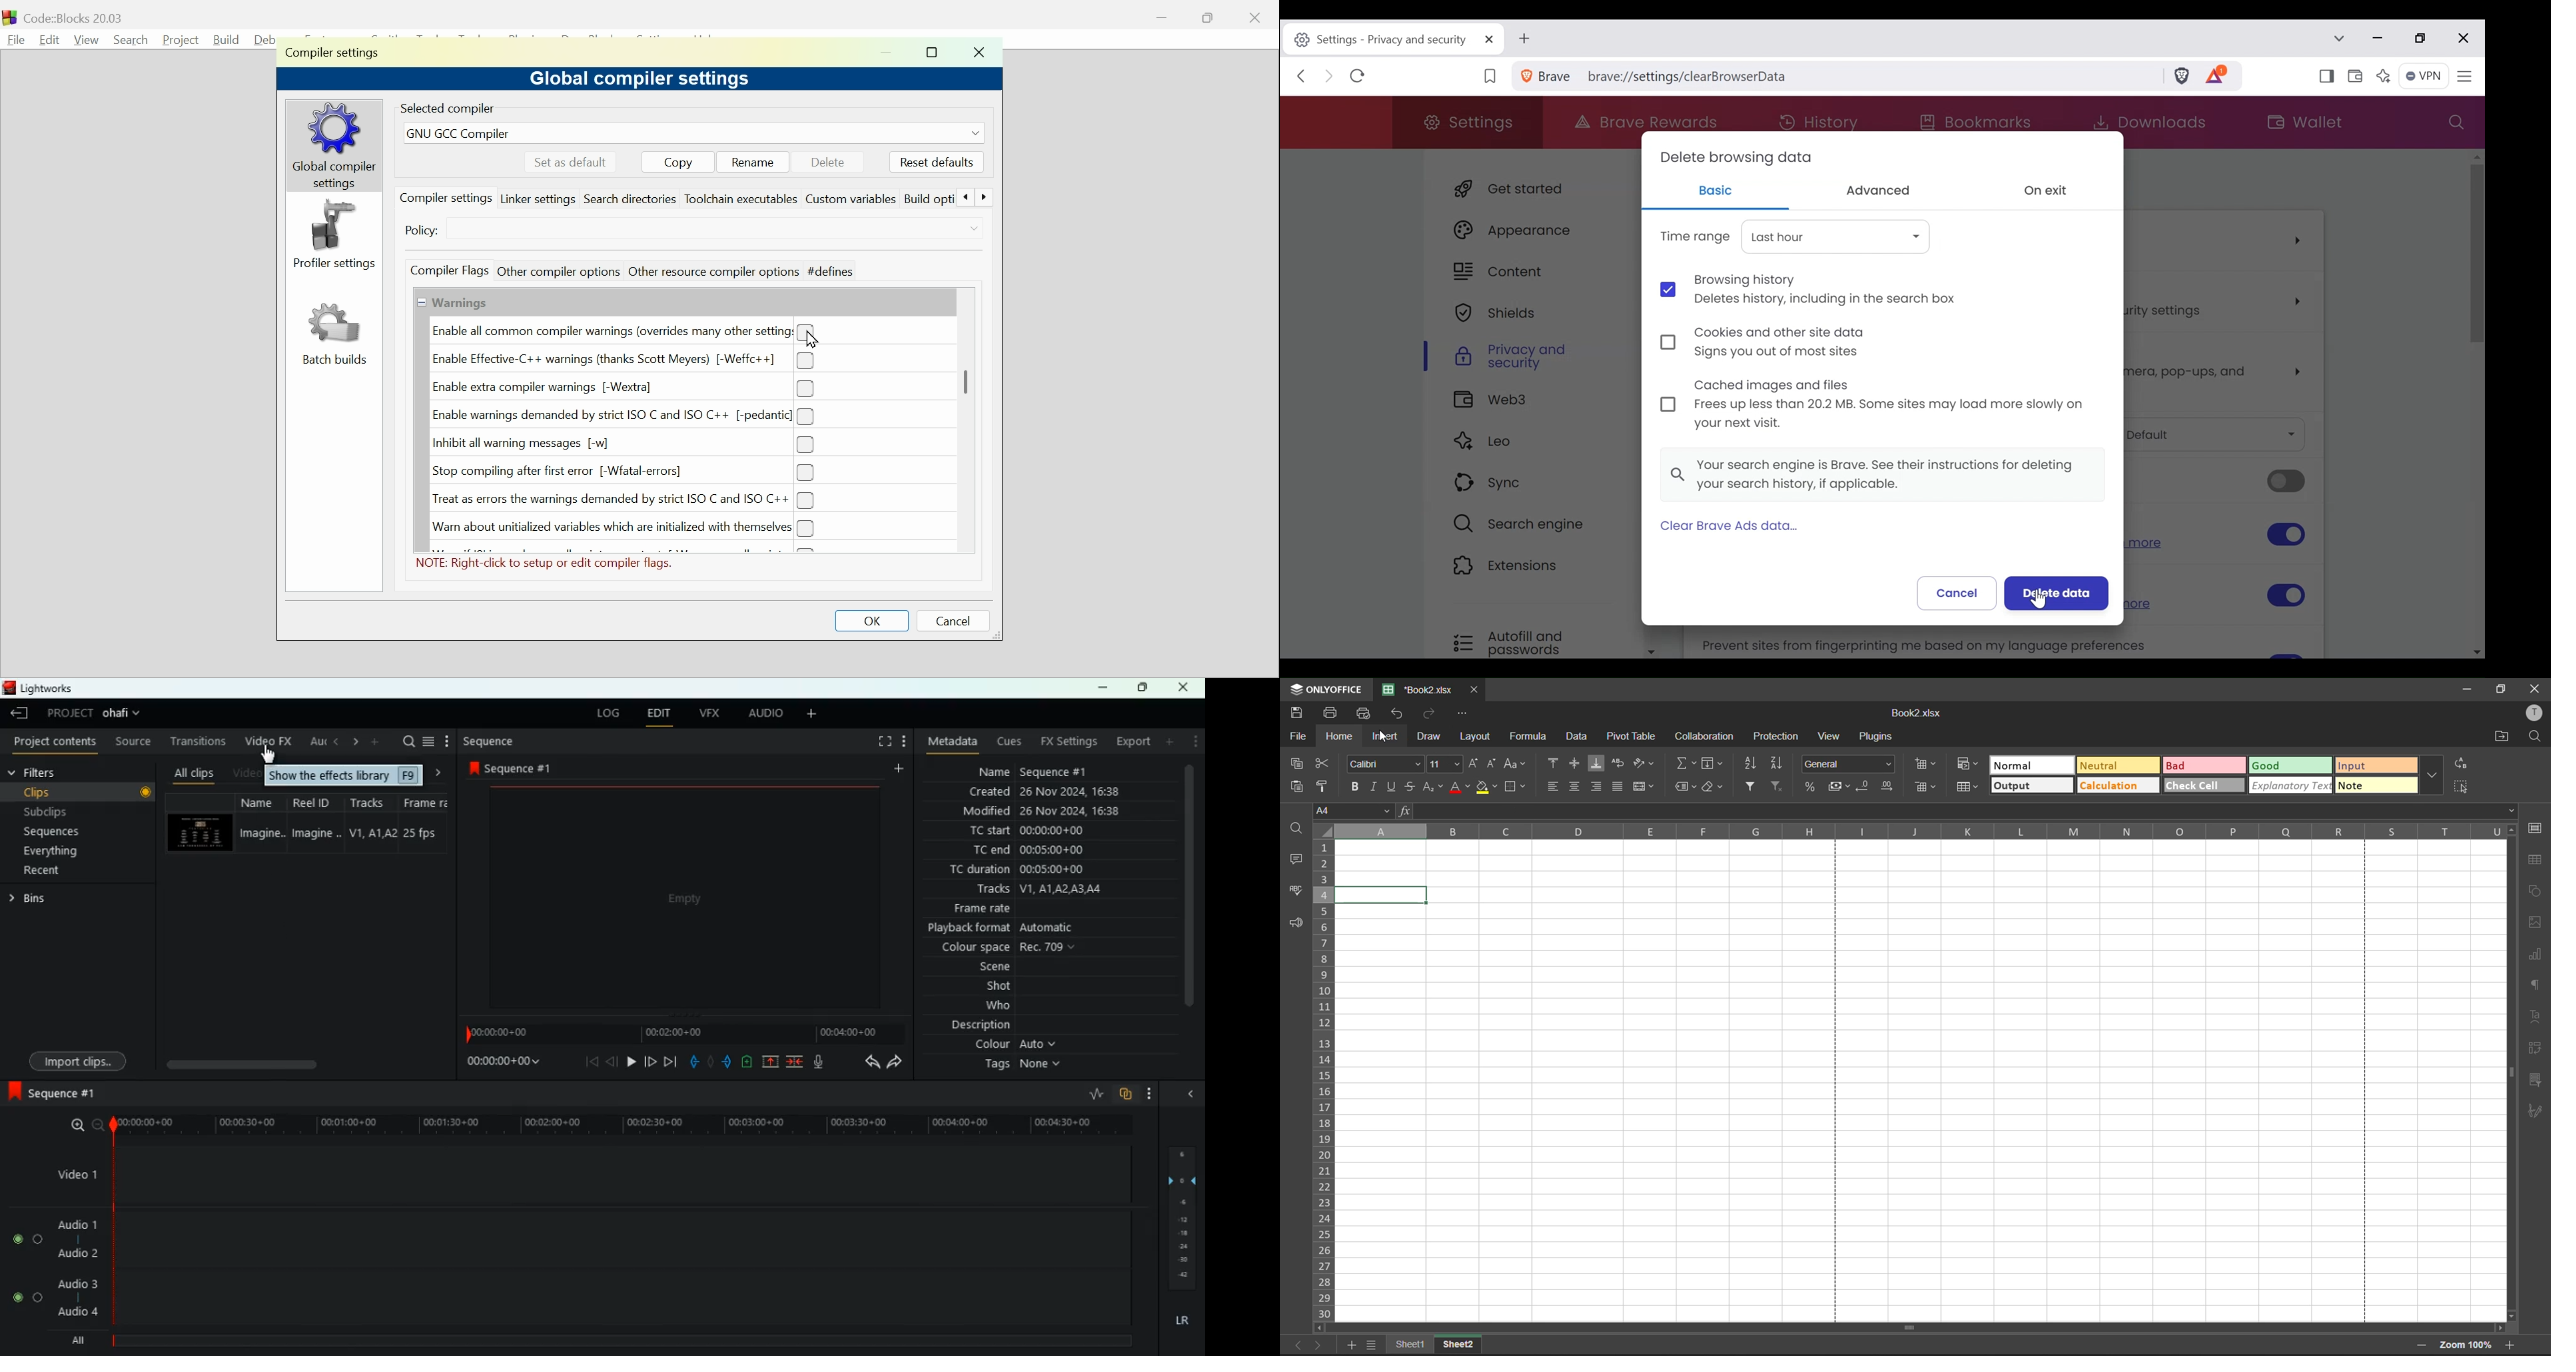 The height and width of the screenshot is (1372, 2576). I want to click on remove cells, so click(1926, 787).